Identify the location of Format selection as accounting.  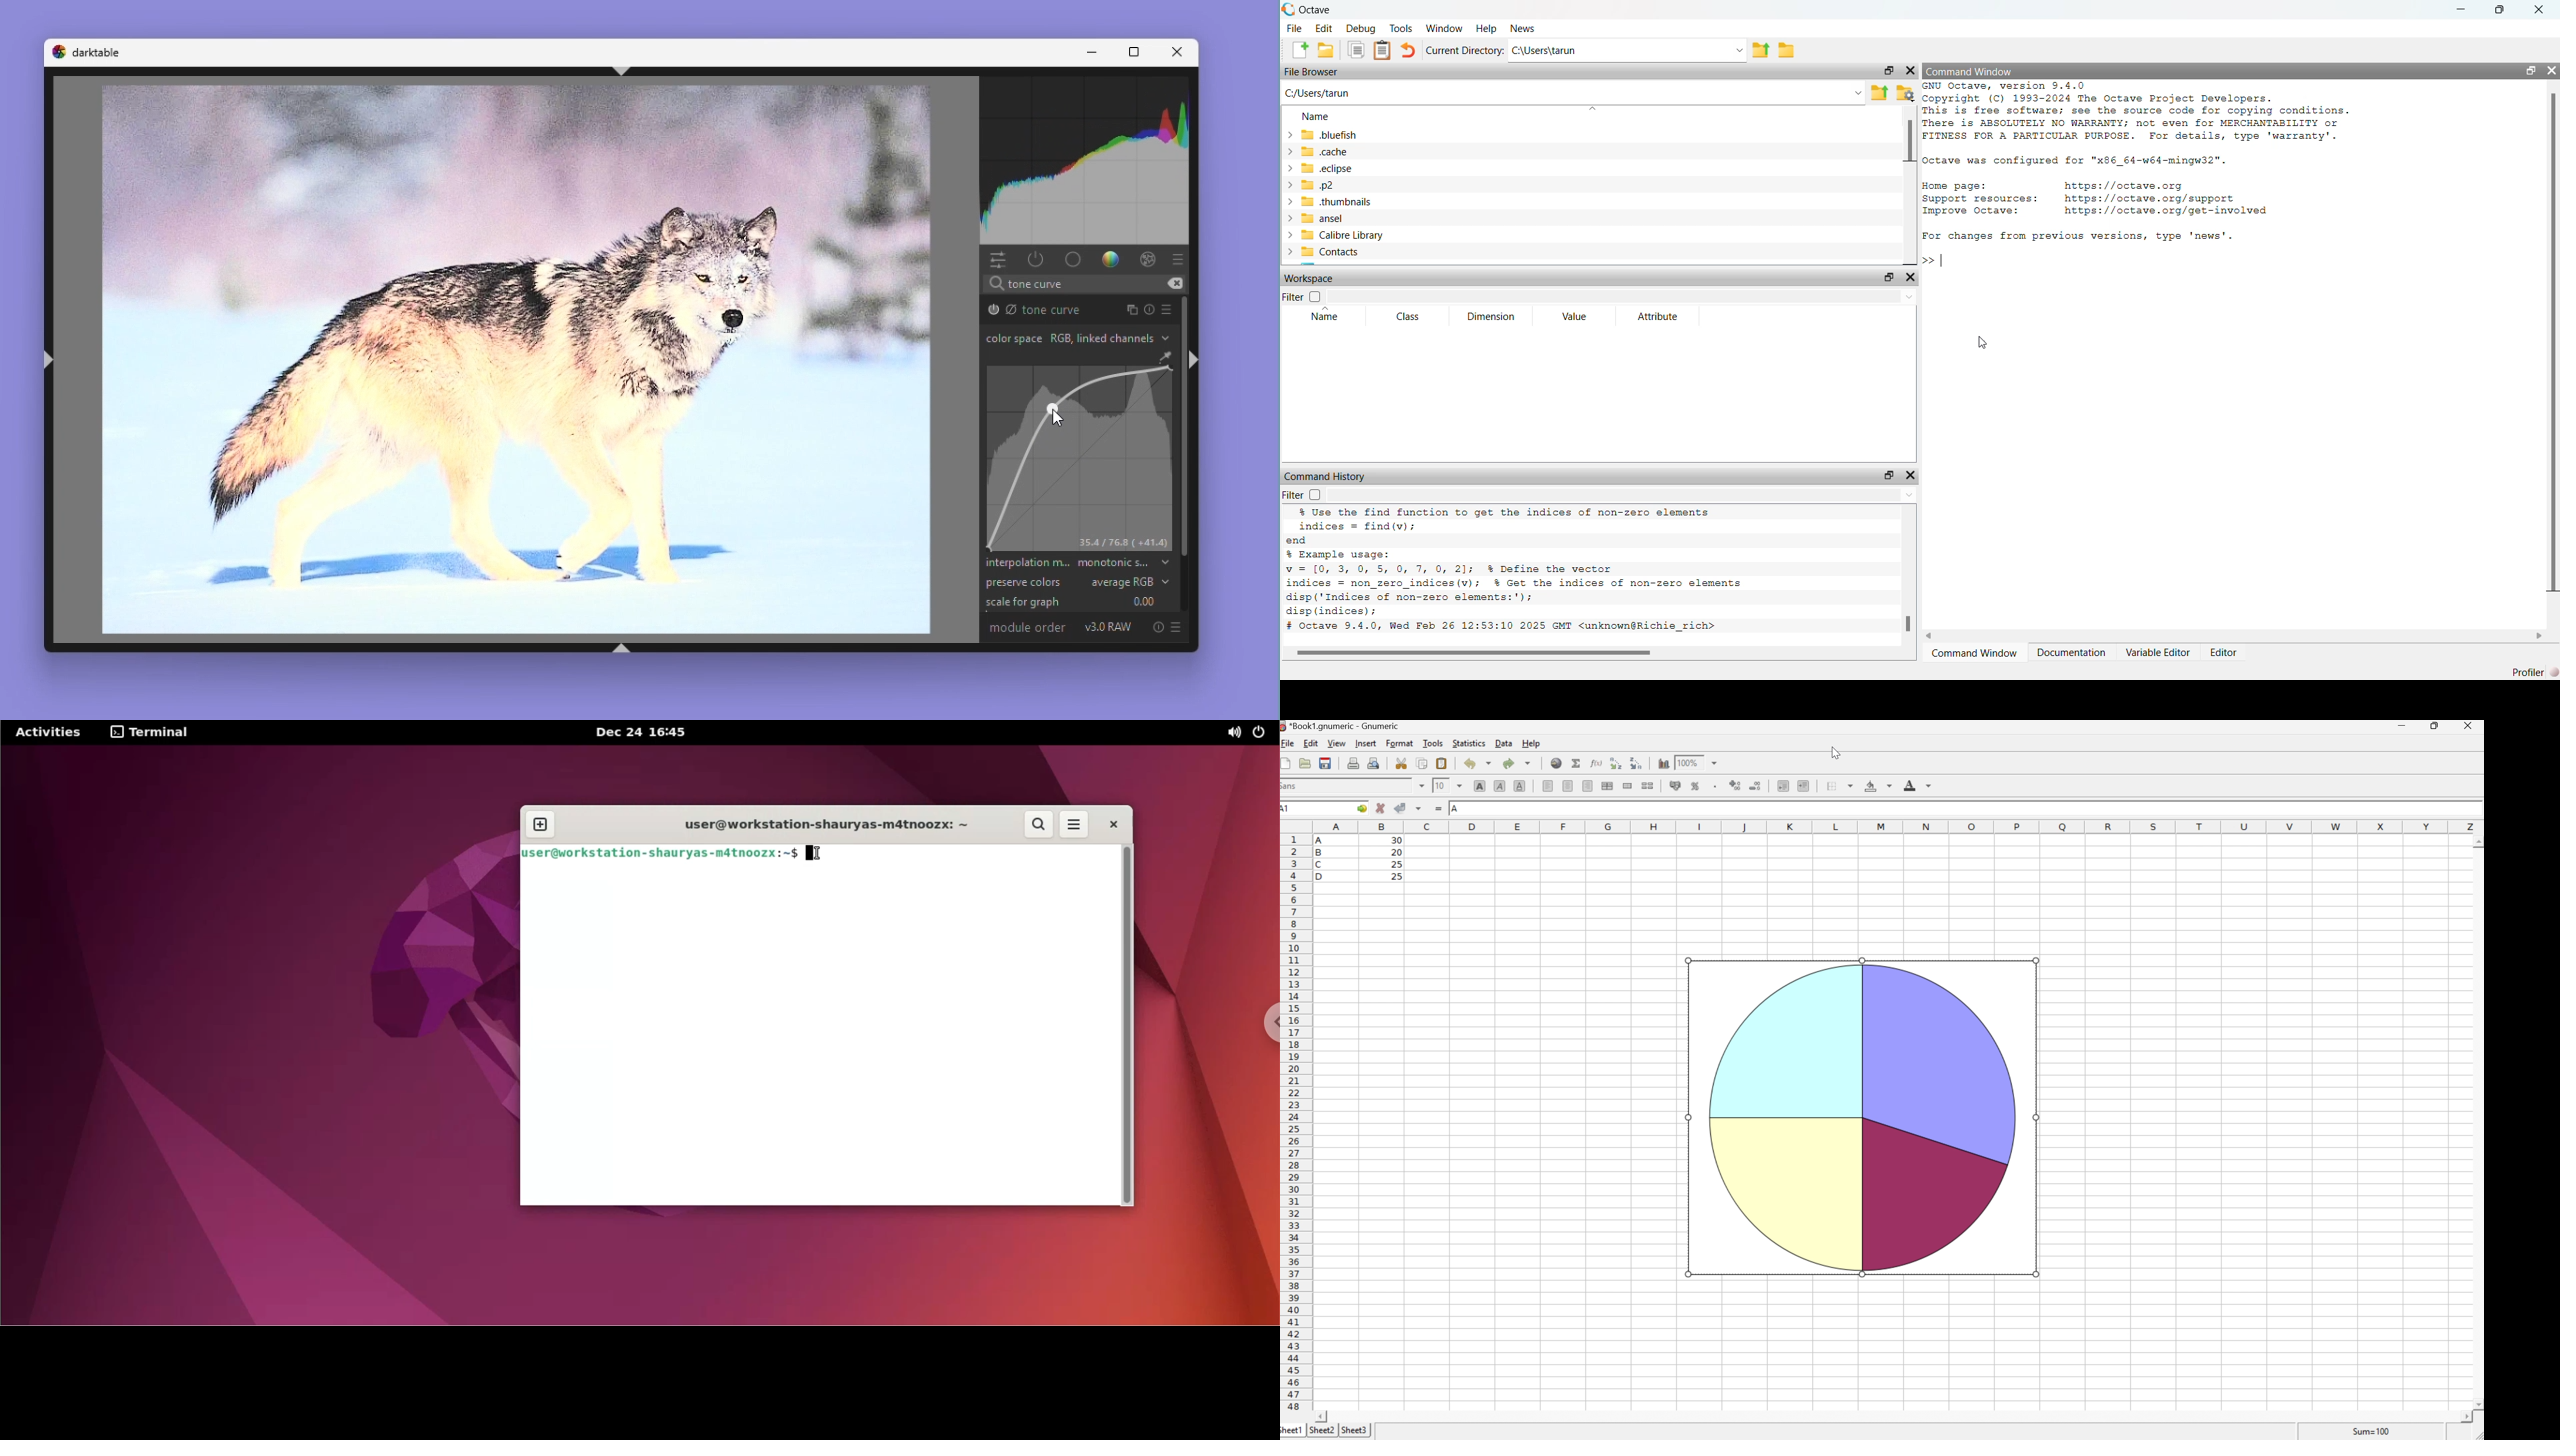
(1676, 785).